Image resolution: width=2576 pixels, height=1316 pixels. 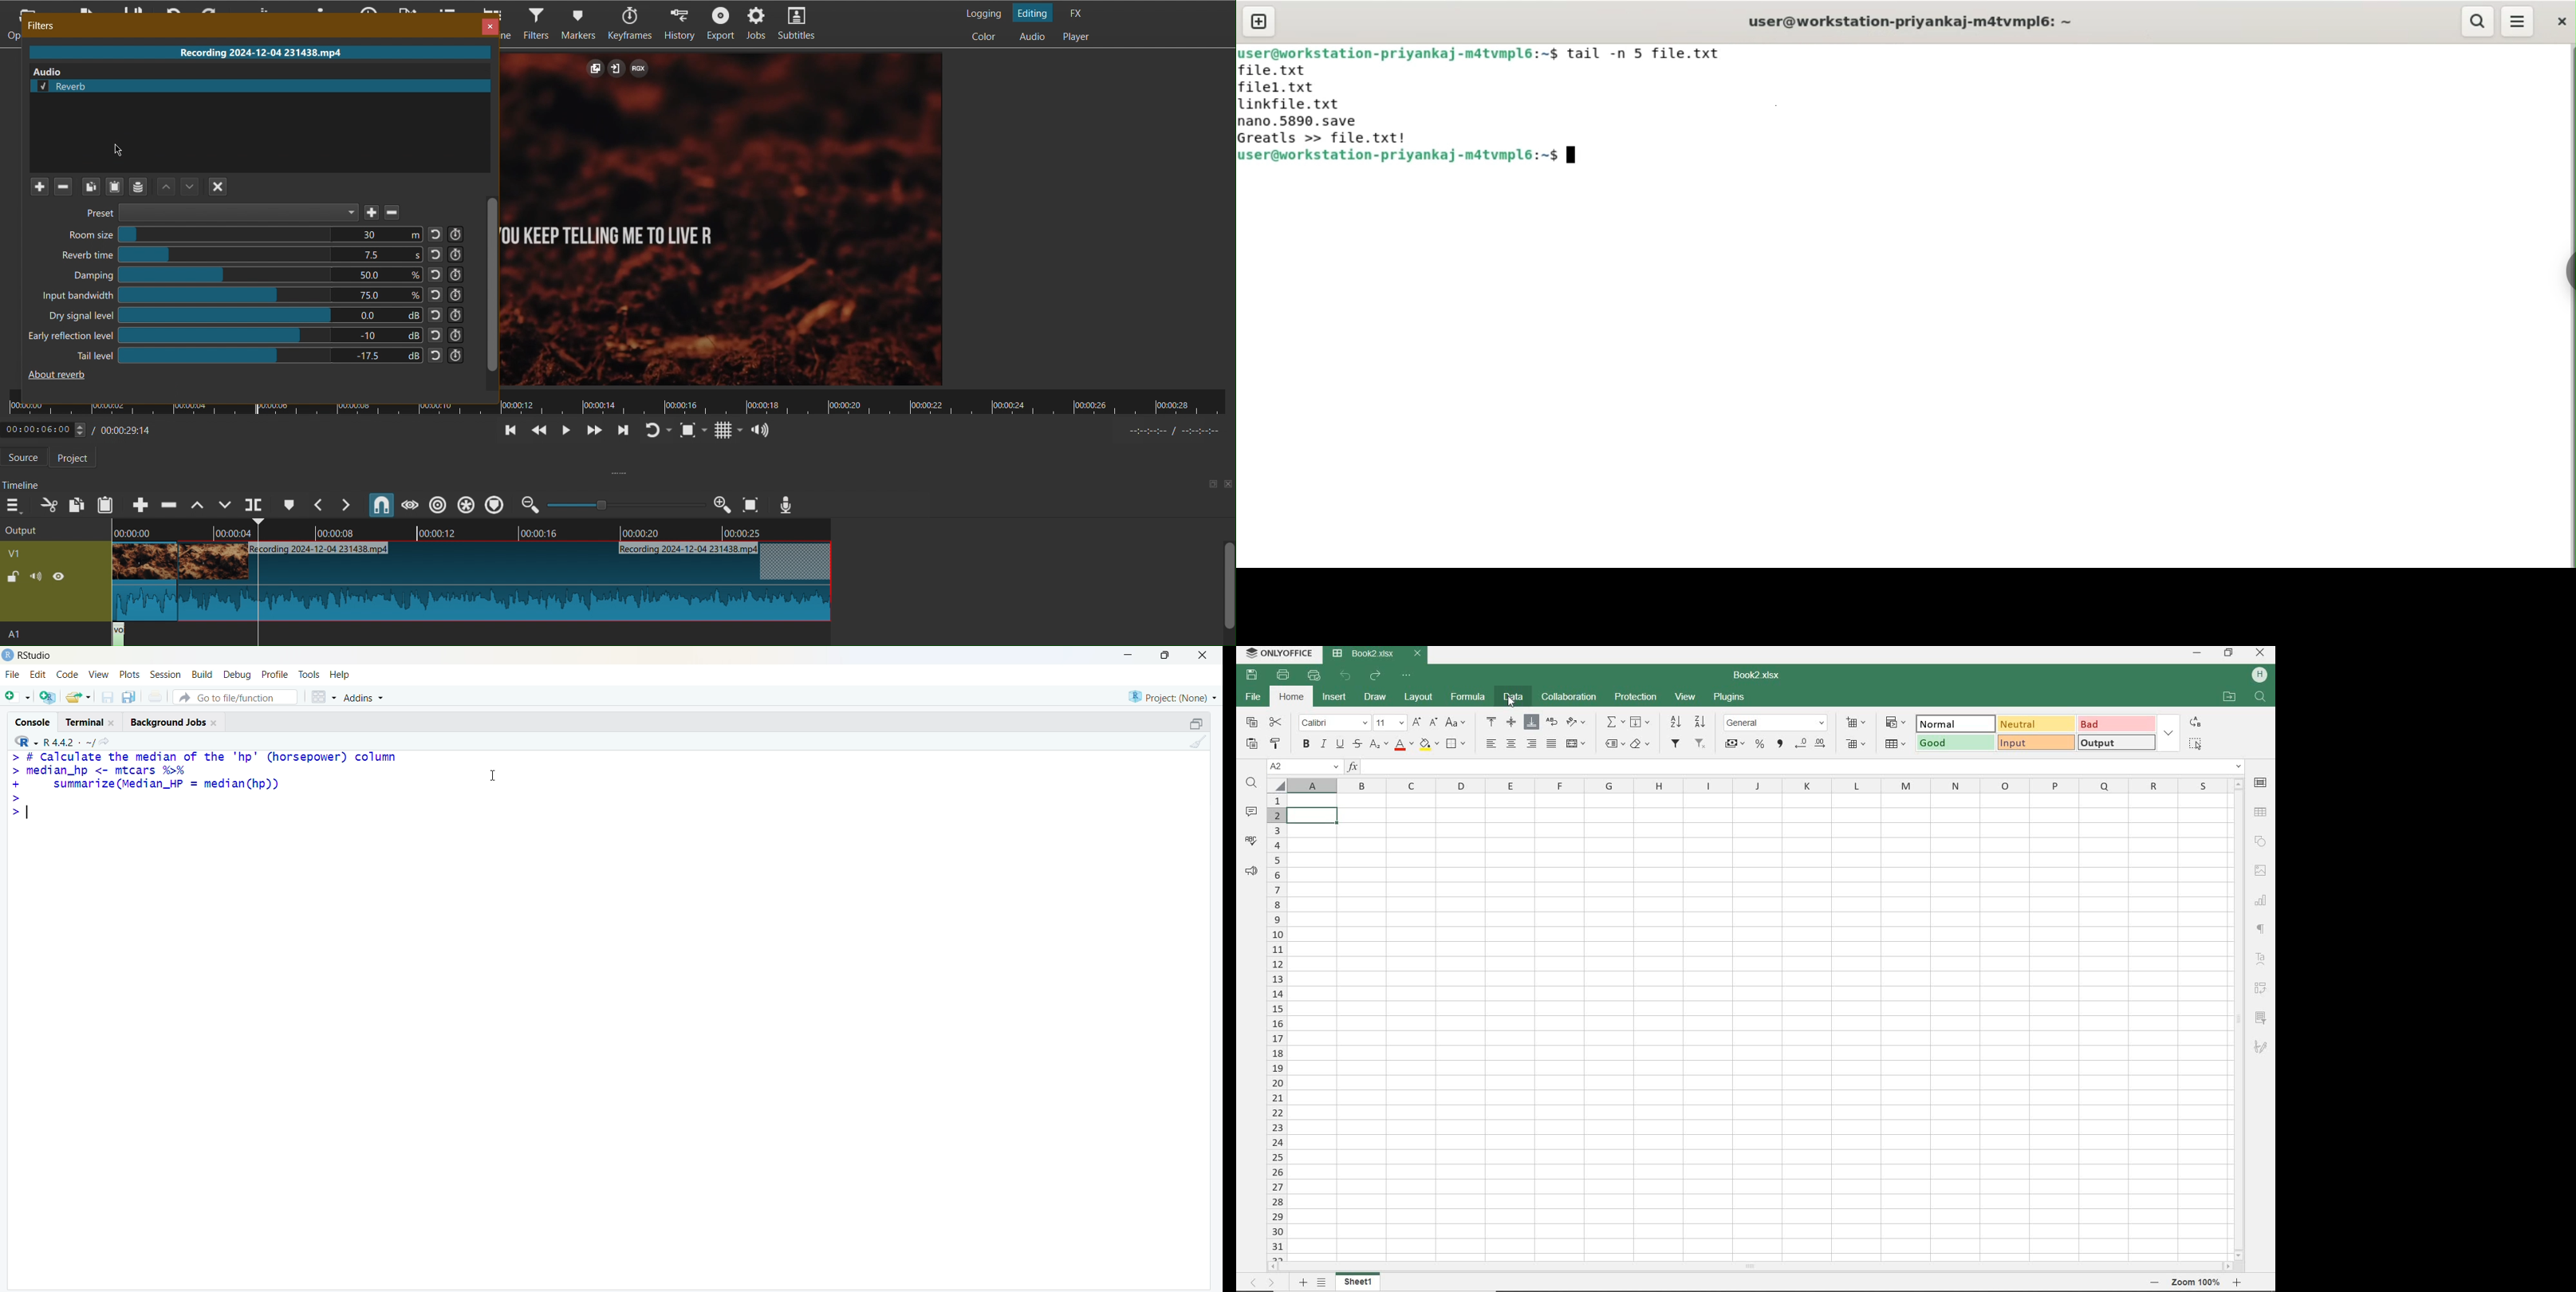 What do you see at coordinates (215, 723) in the screenshot?
I see `Close ` at bounding box center [215, 723].